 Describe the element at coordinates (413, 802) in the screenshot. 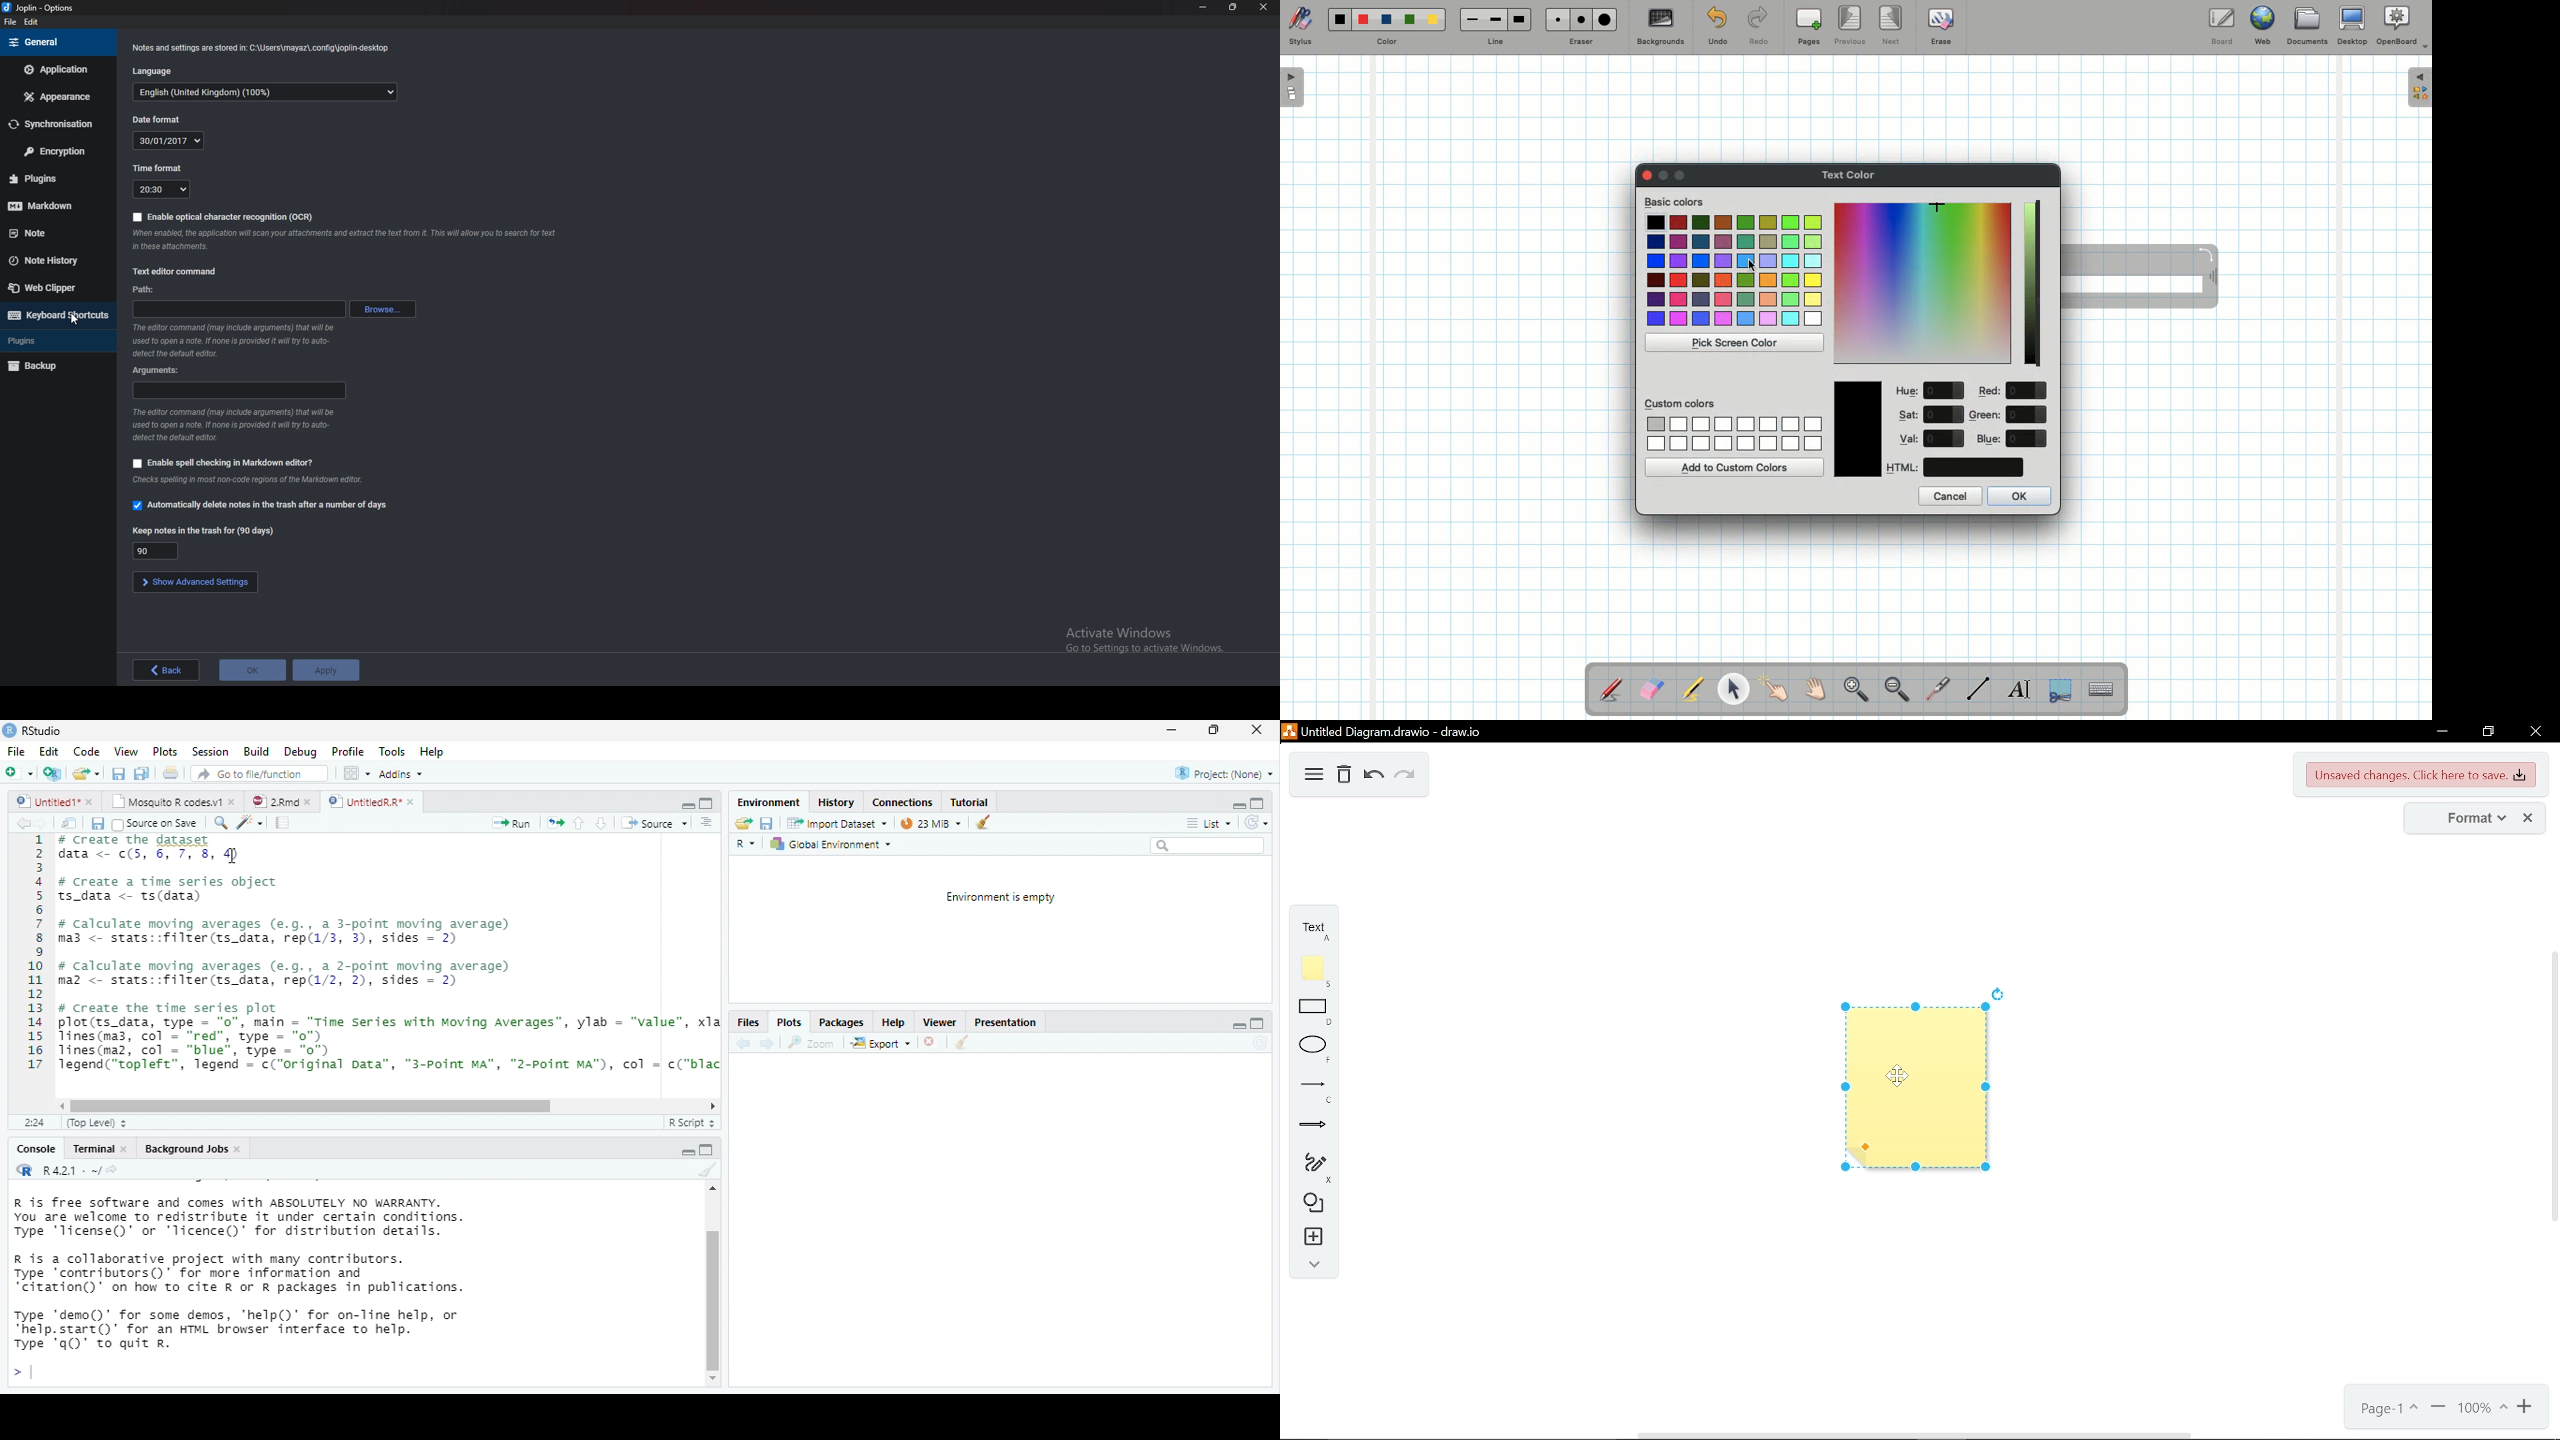

I see `close` at that location.